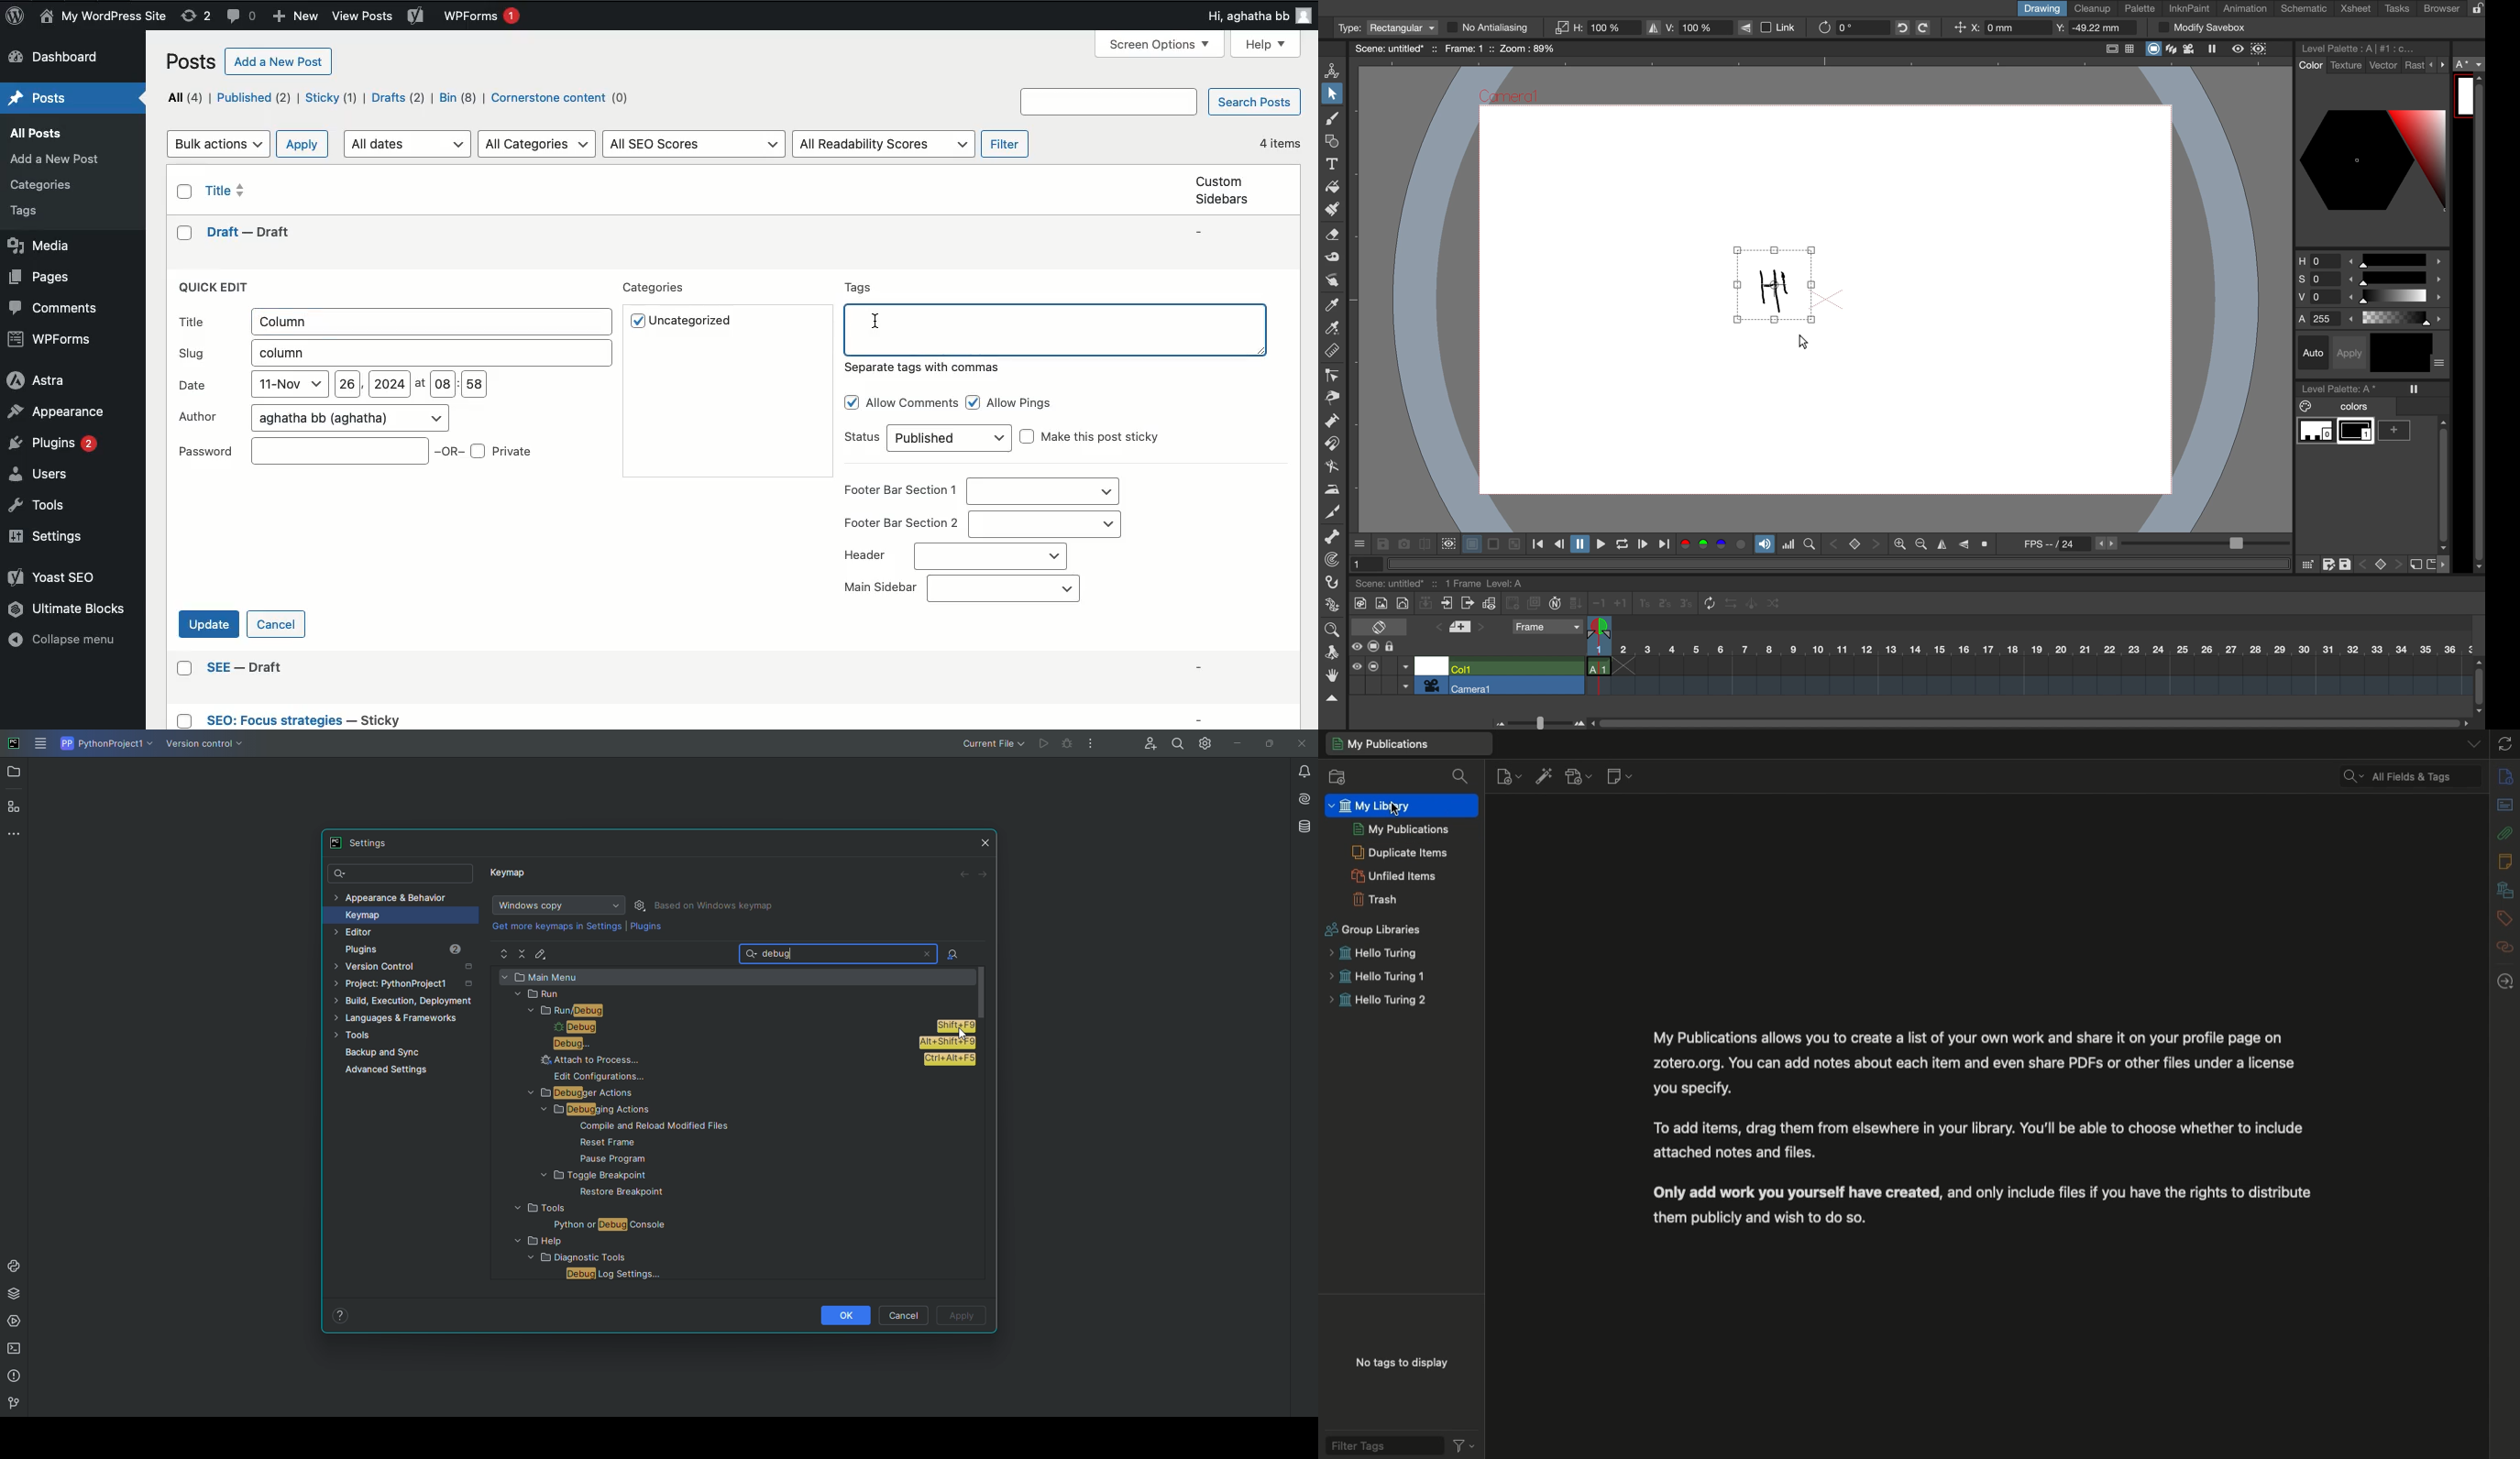 Image resolution: width=2520 pixels, height=1484 pixels. Describe the element at coordinates (1380, 900) in the screenshot. I see `Trash` at that location.